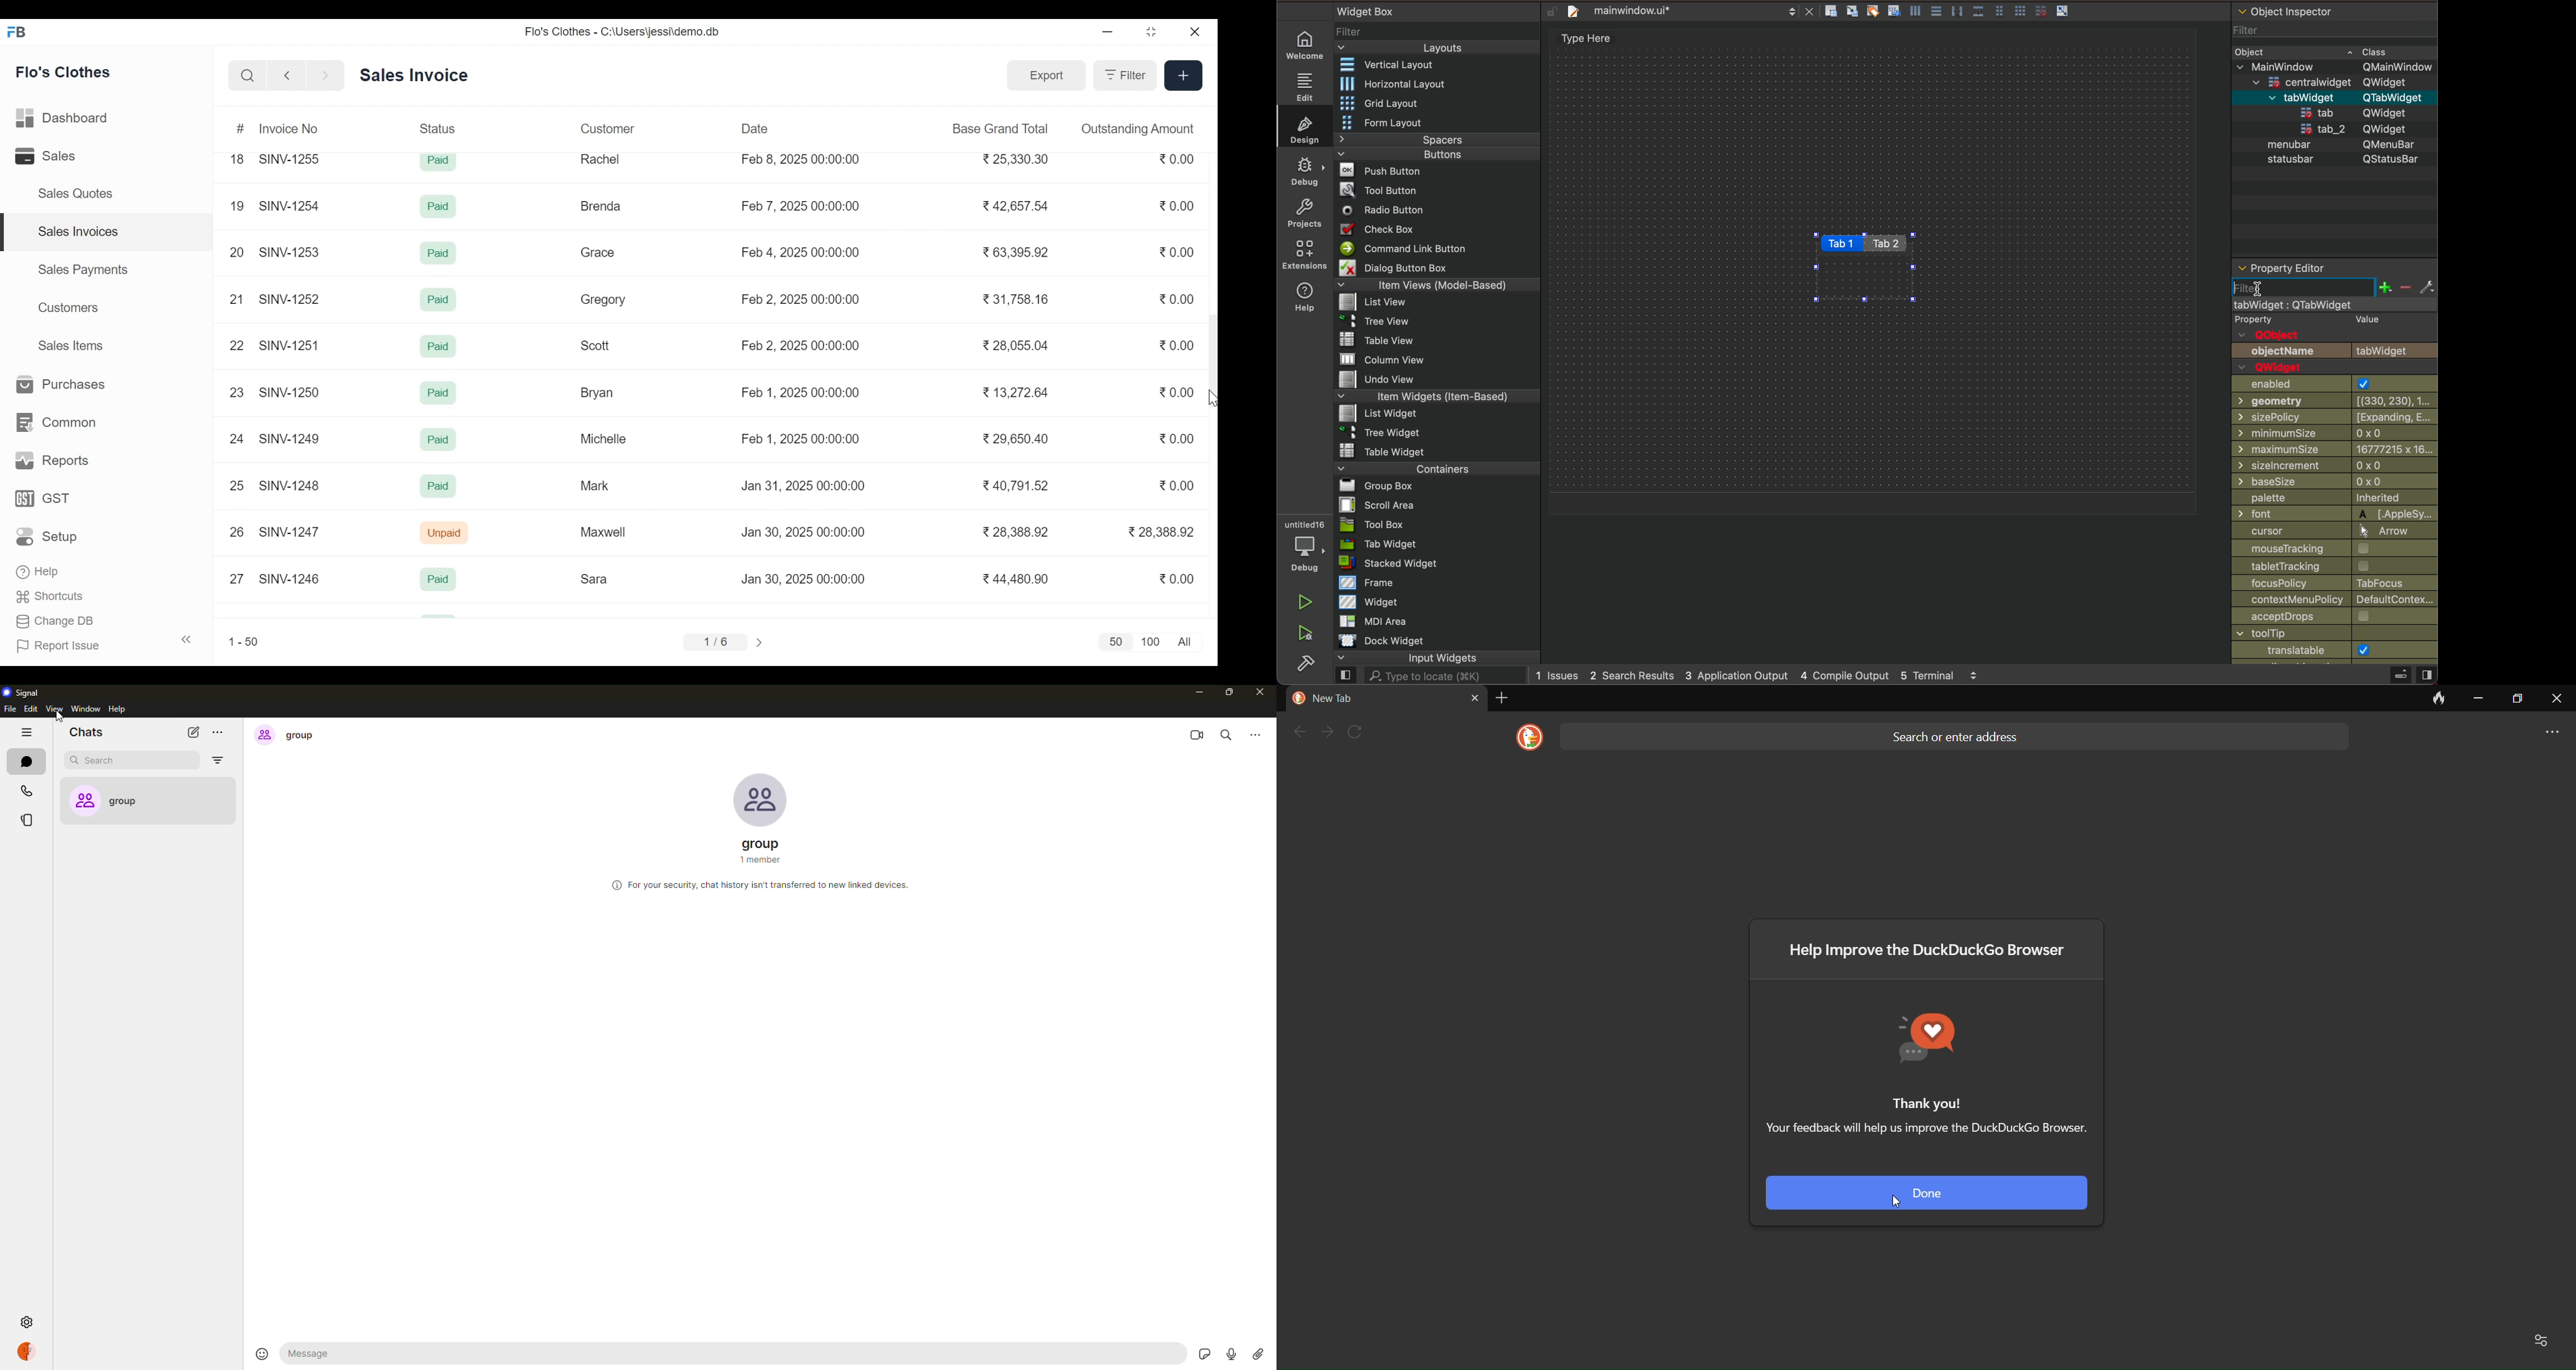 The height and width of the screenshot is (1372, 2576). What do you see at coordinates (65, 72) in the screenshot?
I see `Flo's Clothes` at bounding box center [65, 72].